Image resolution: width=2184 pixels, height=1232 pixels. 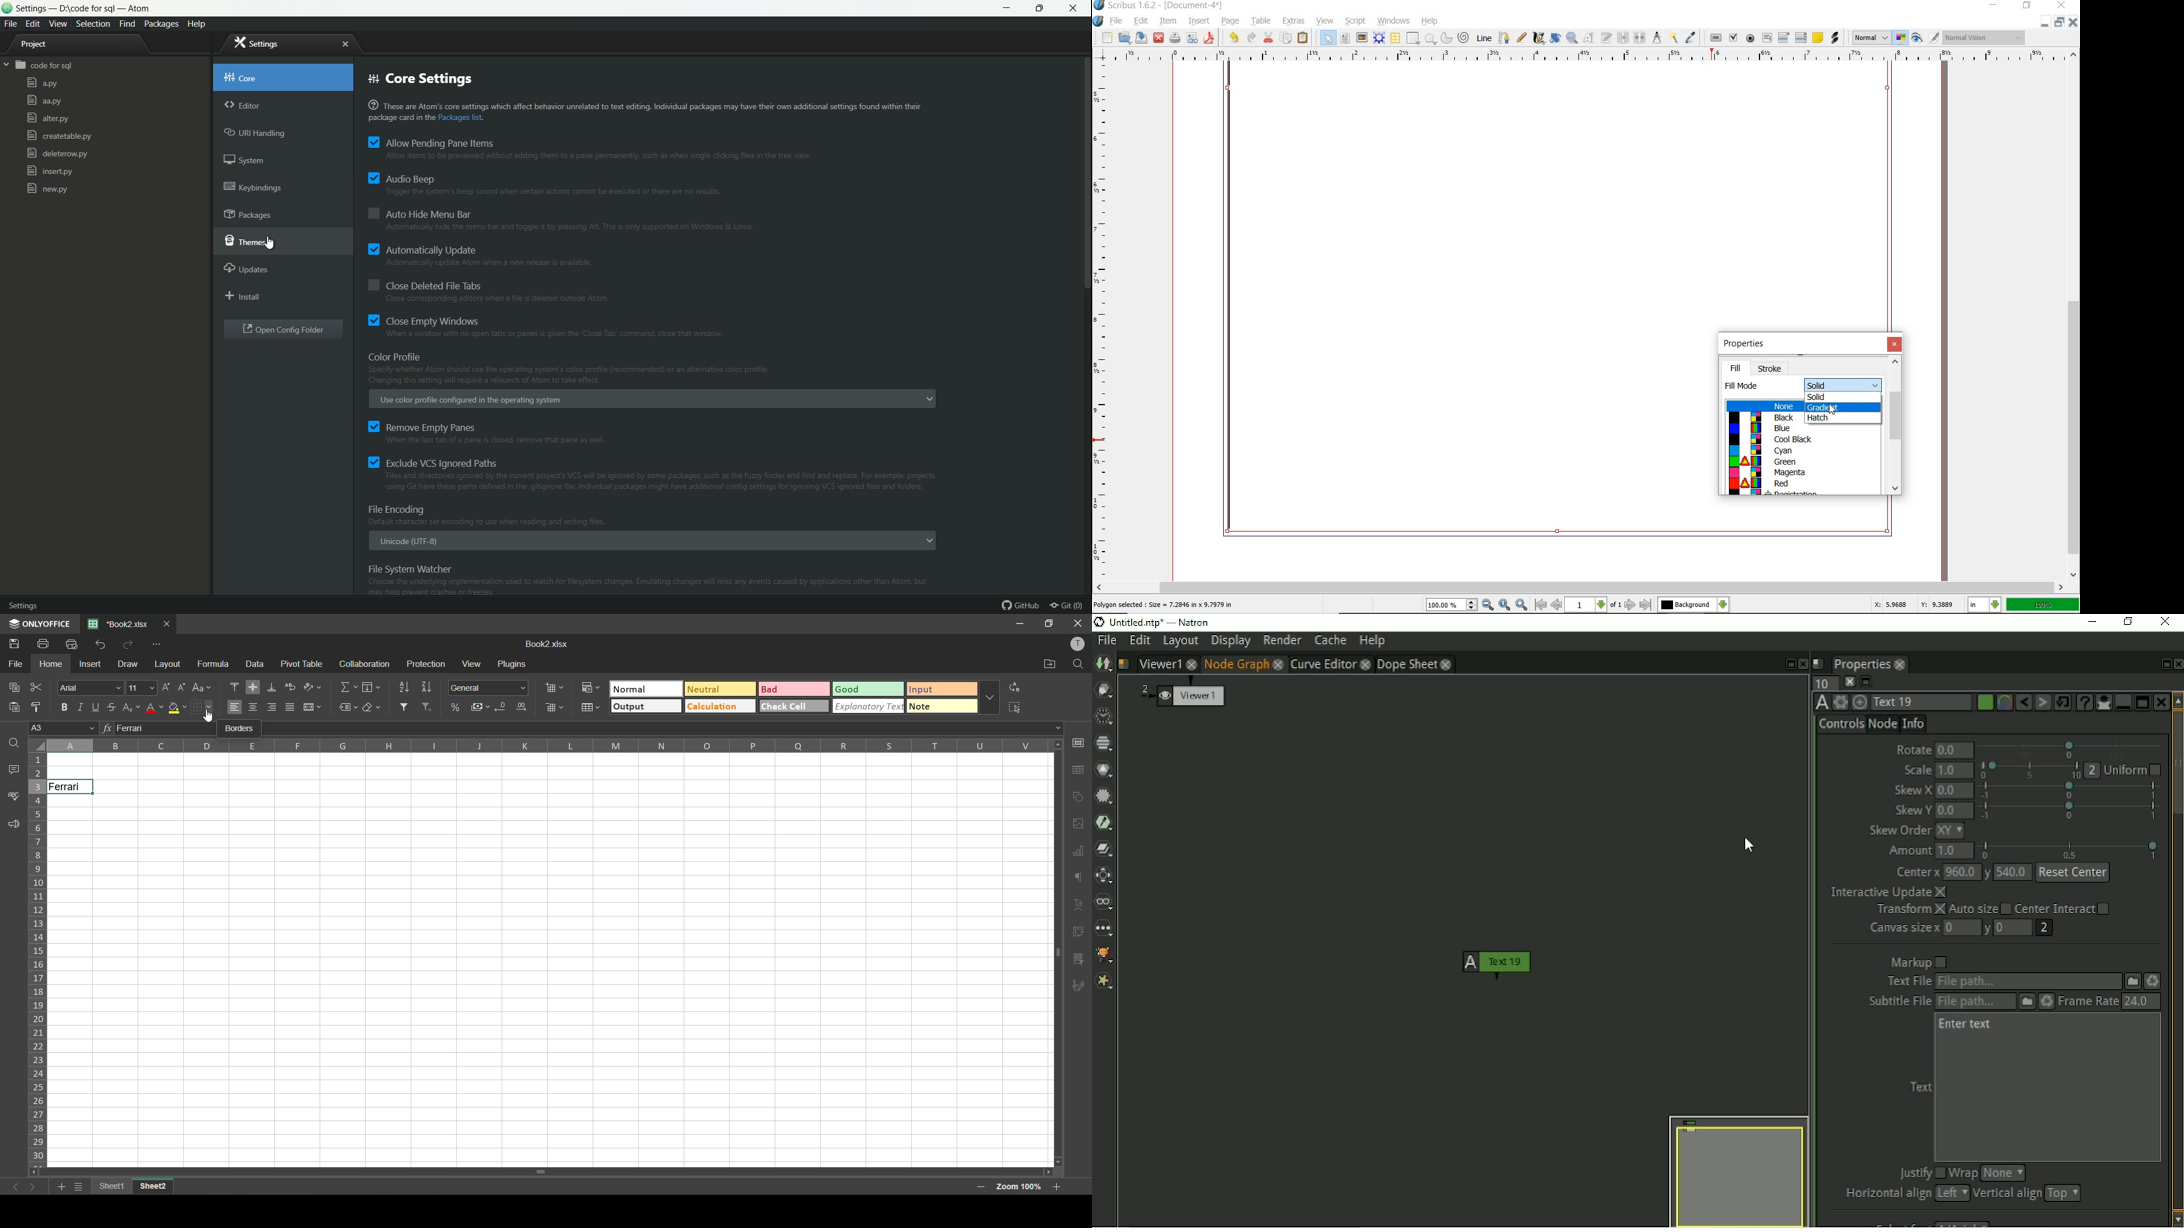 I want to click on close, so click(x=345, y=44).